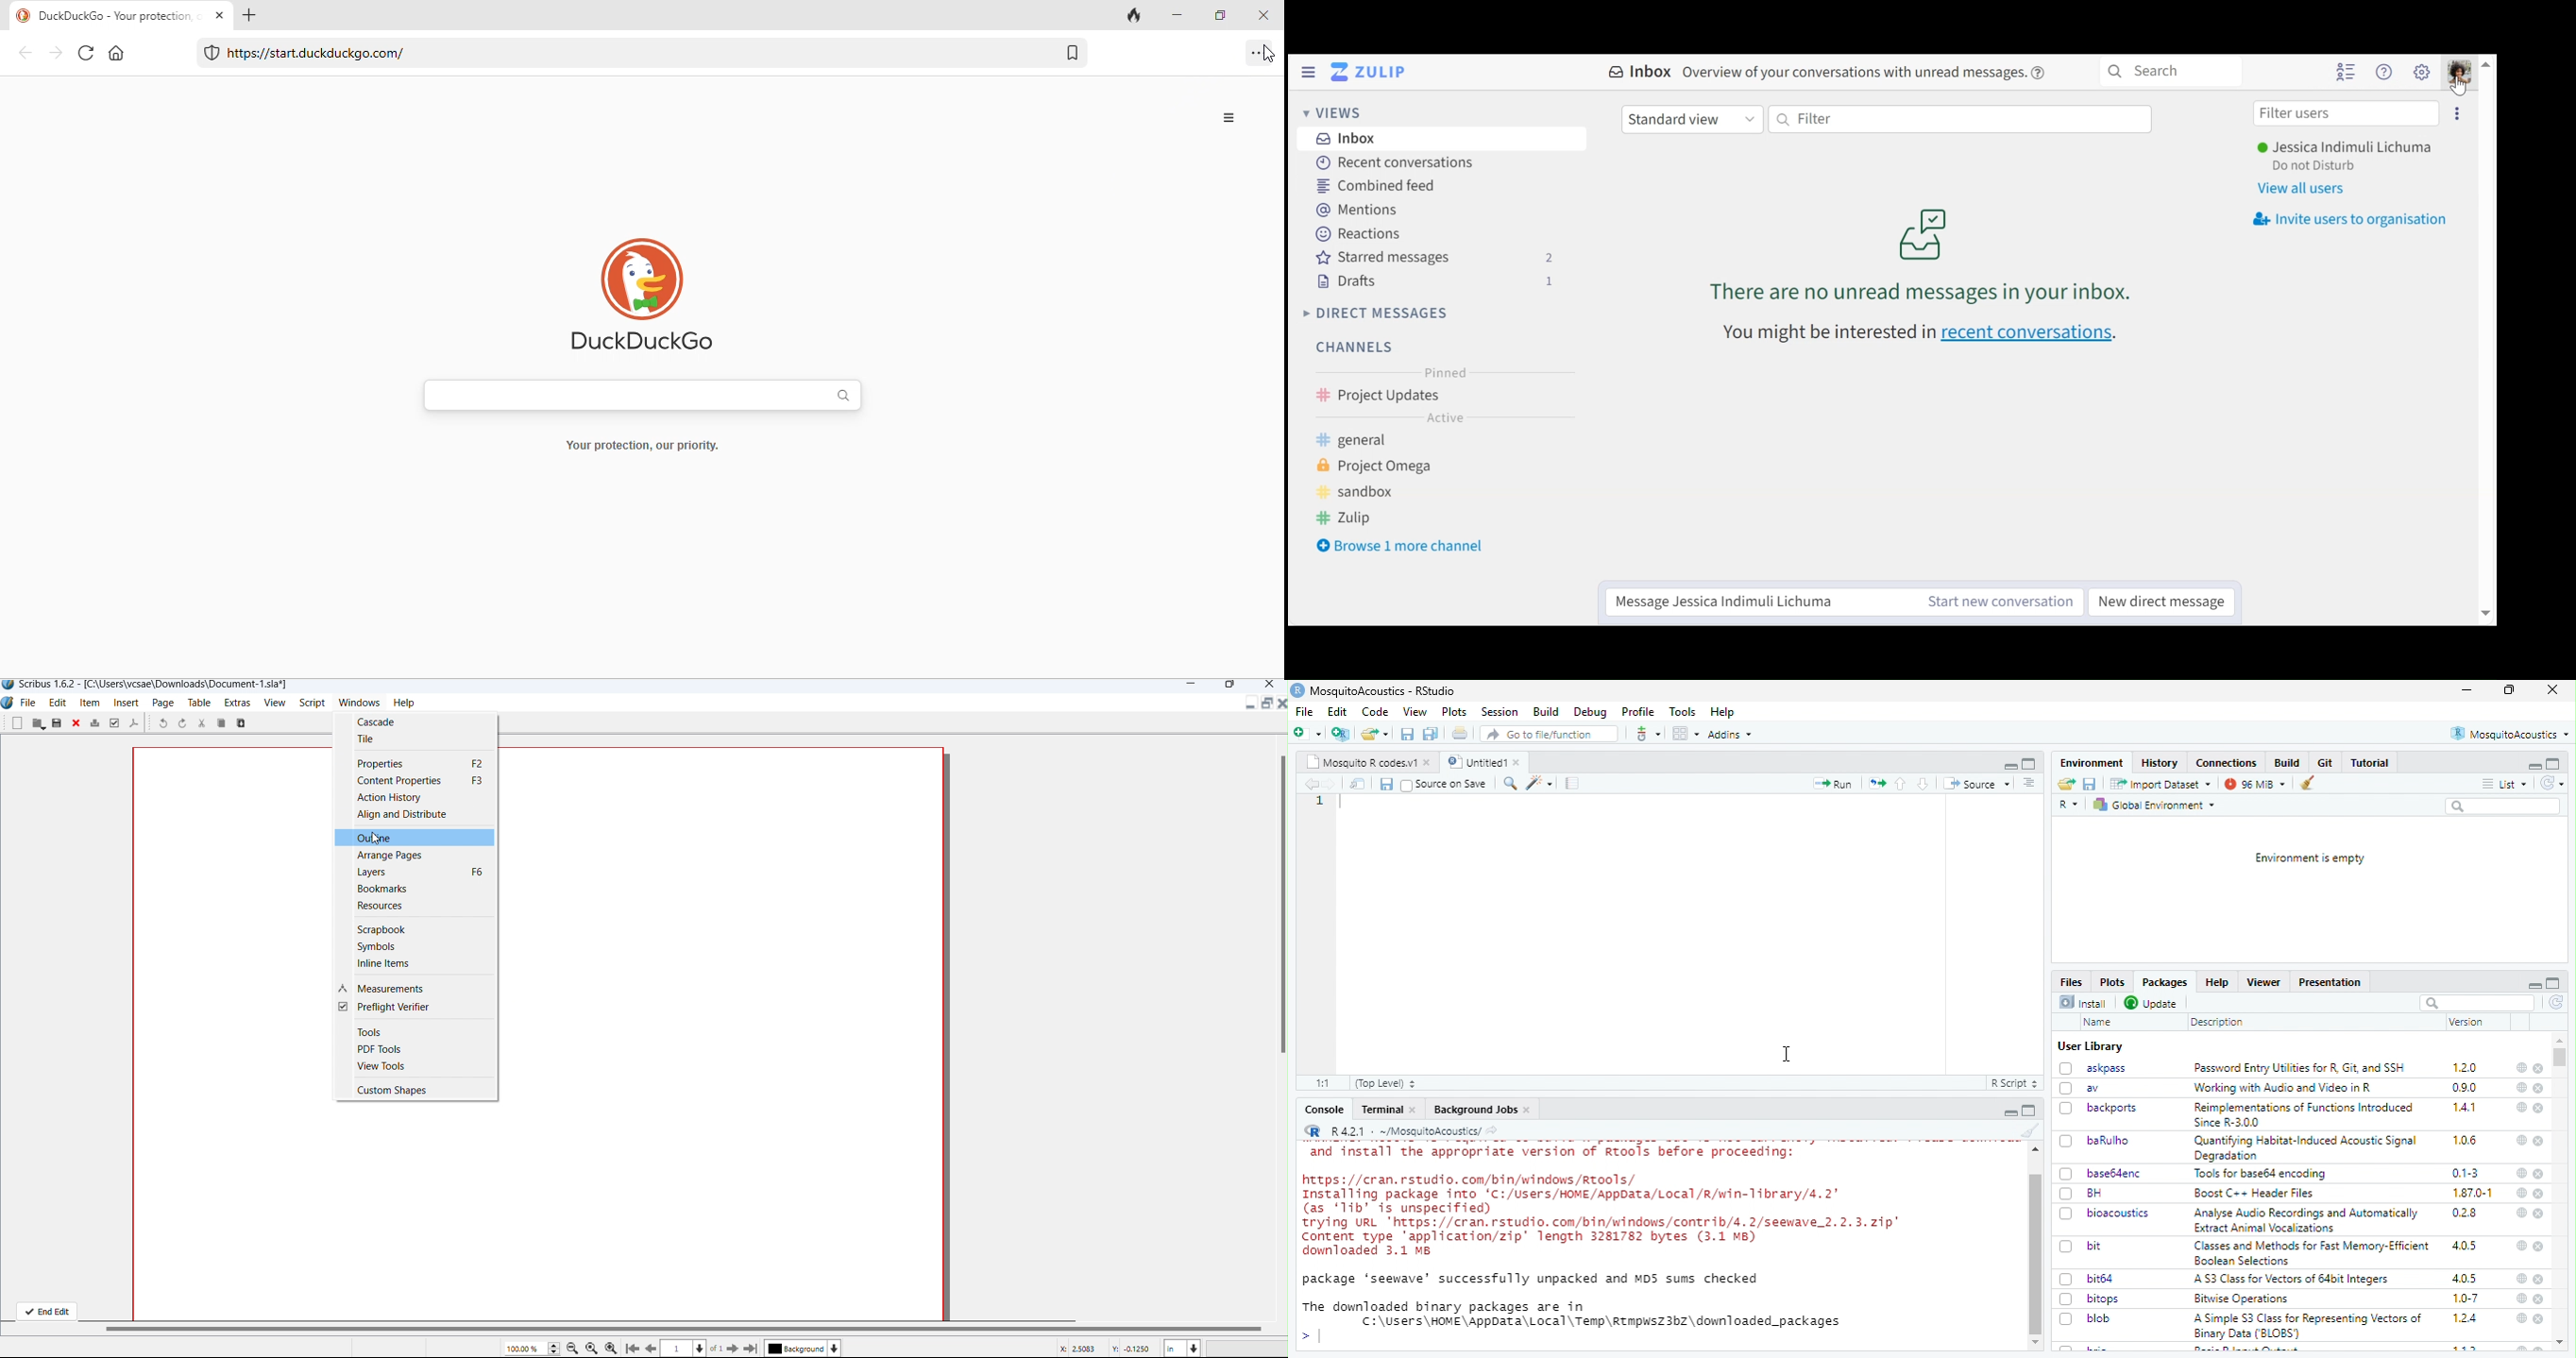  What do you see at coordinates (1308, 72) in the screenshot?
I see `Hide left Sidebar` at bounding box center [1308, 72].